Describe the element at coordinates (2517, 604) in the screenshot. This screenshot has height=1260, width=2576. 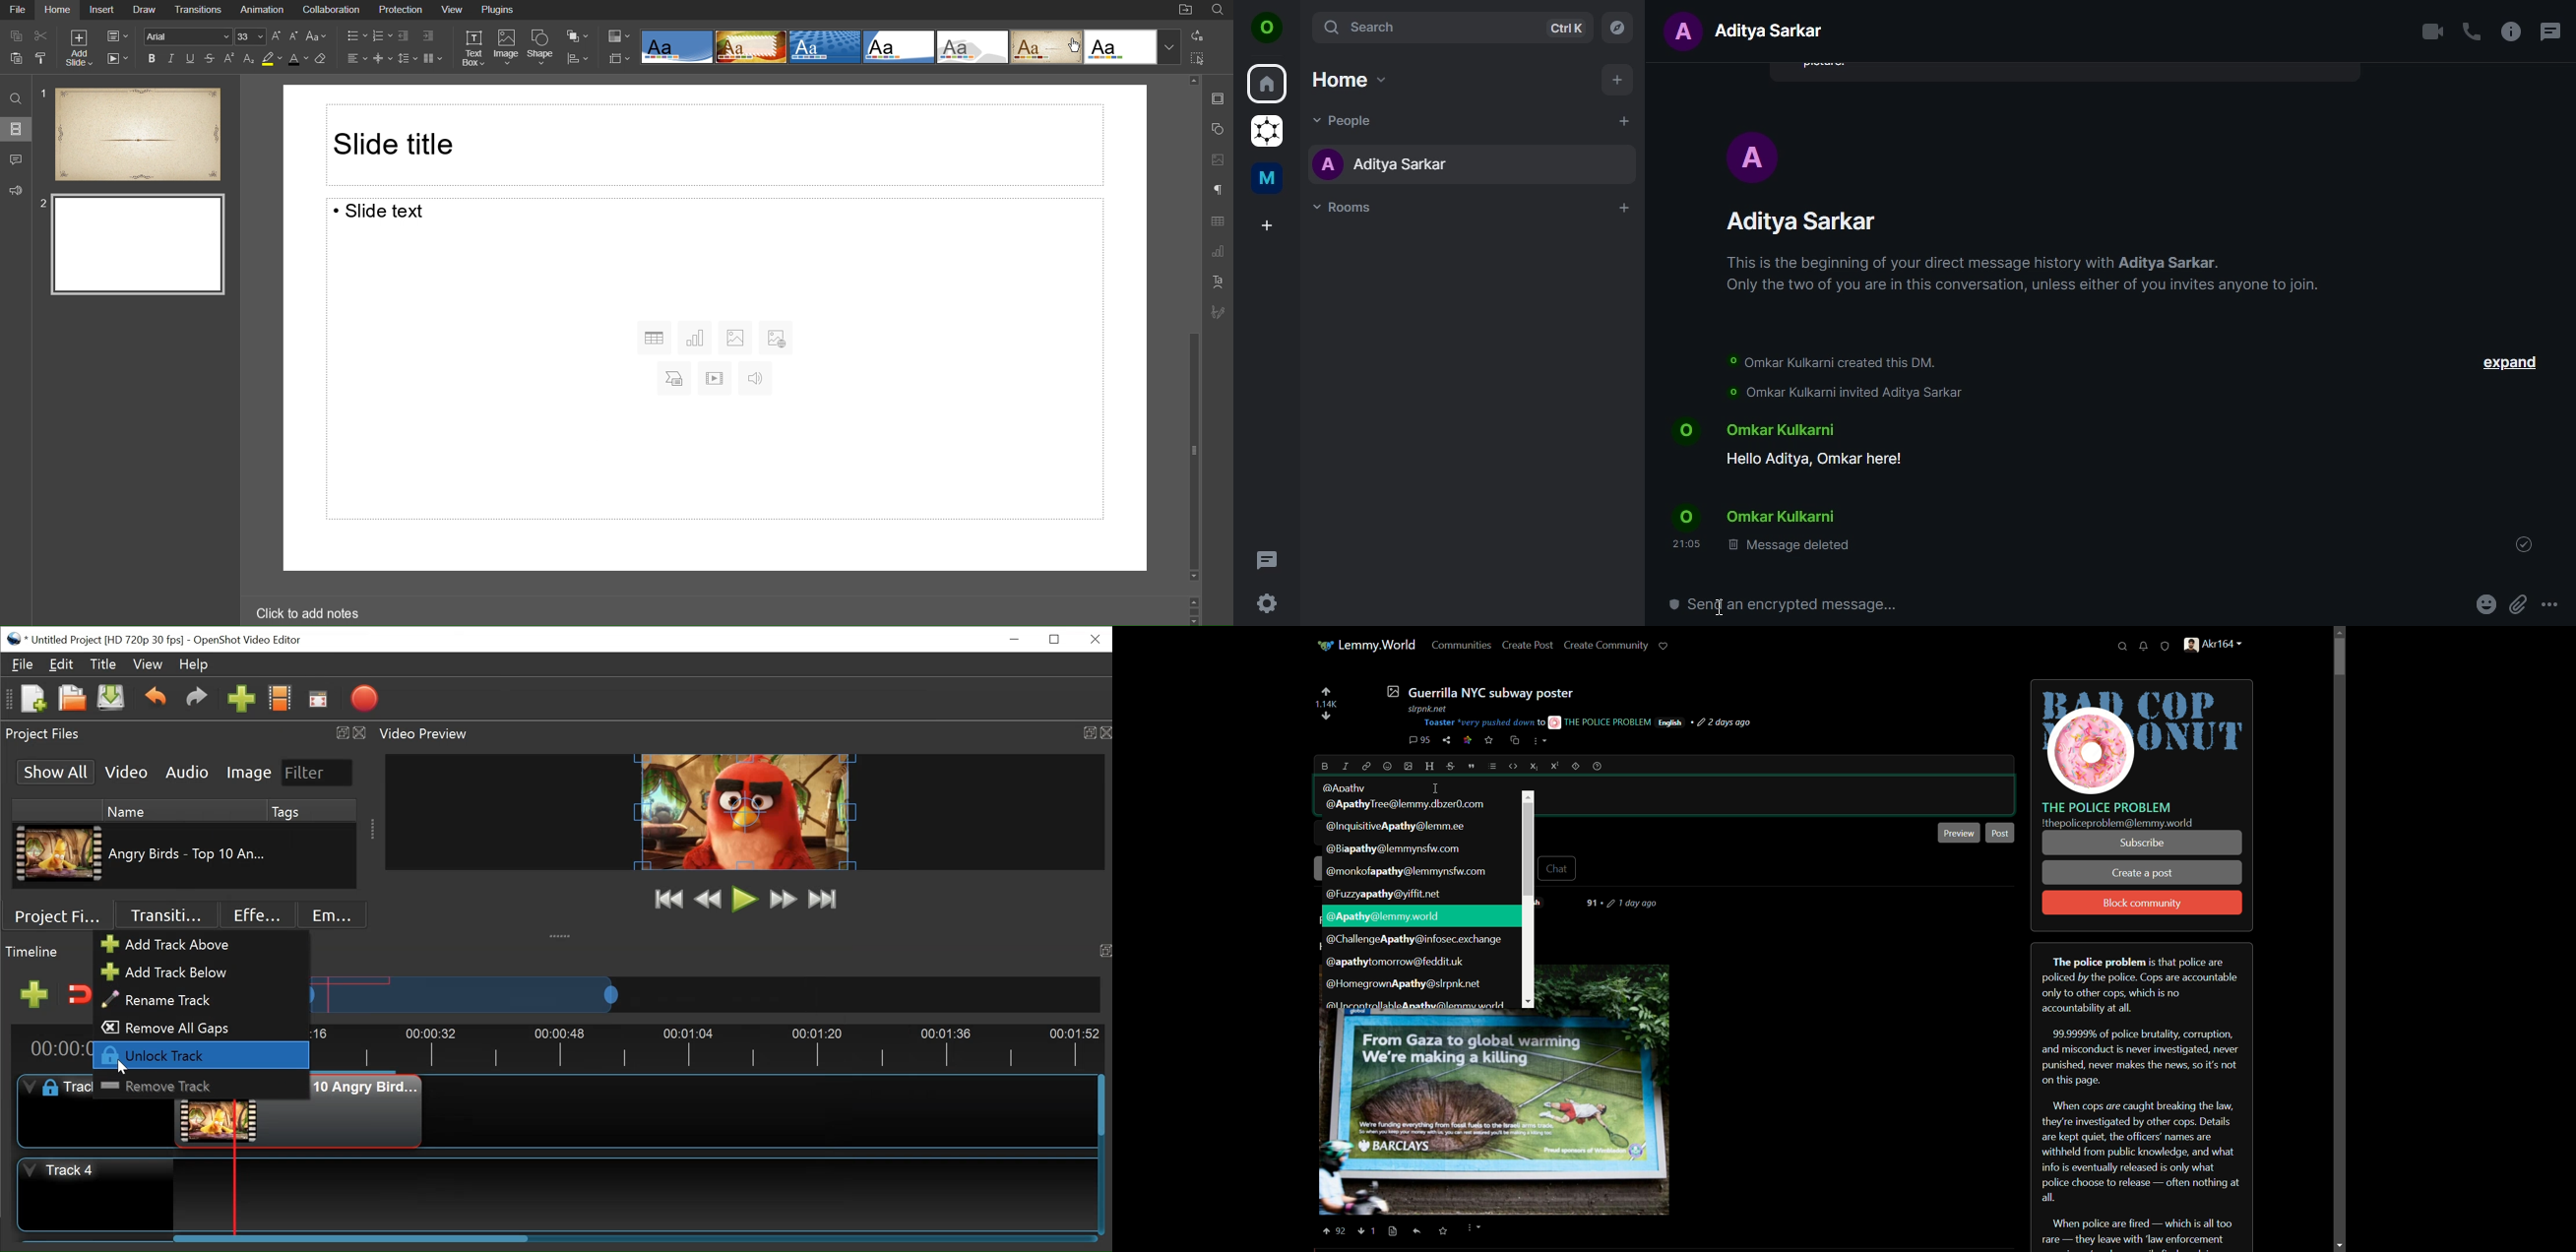
I see `attachment` at that location.